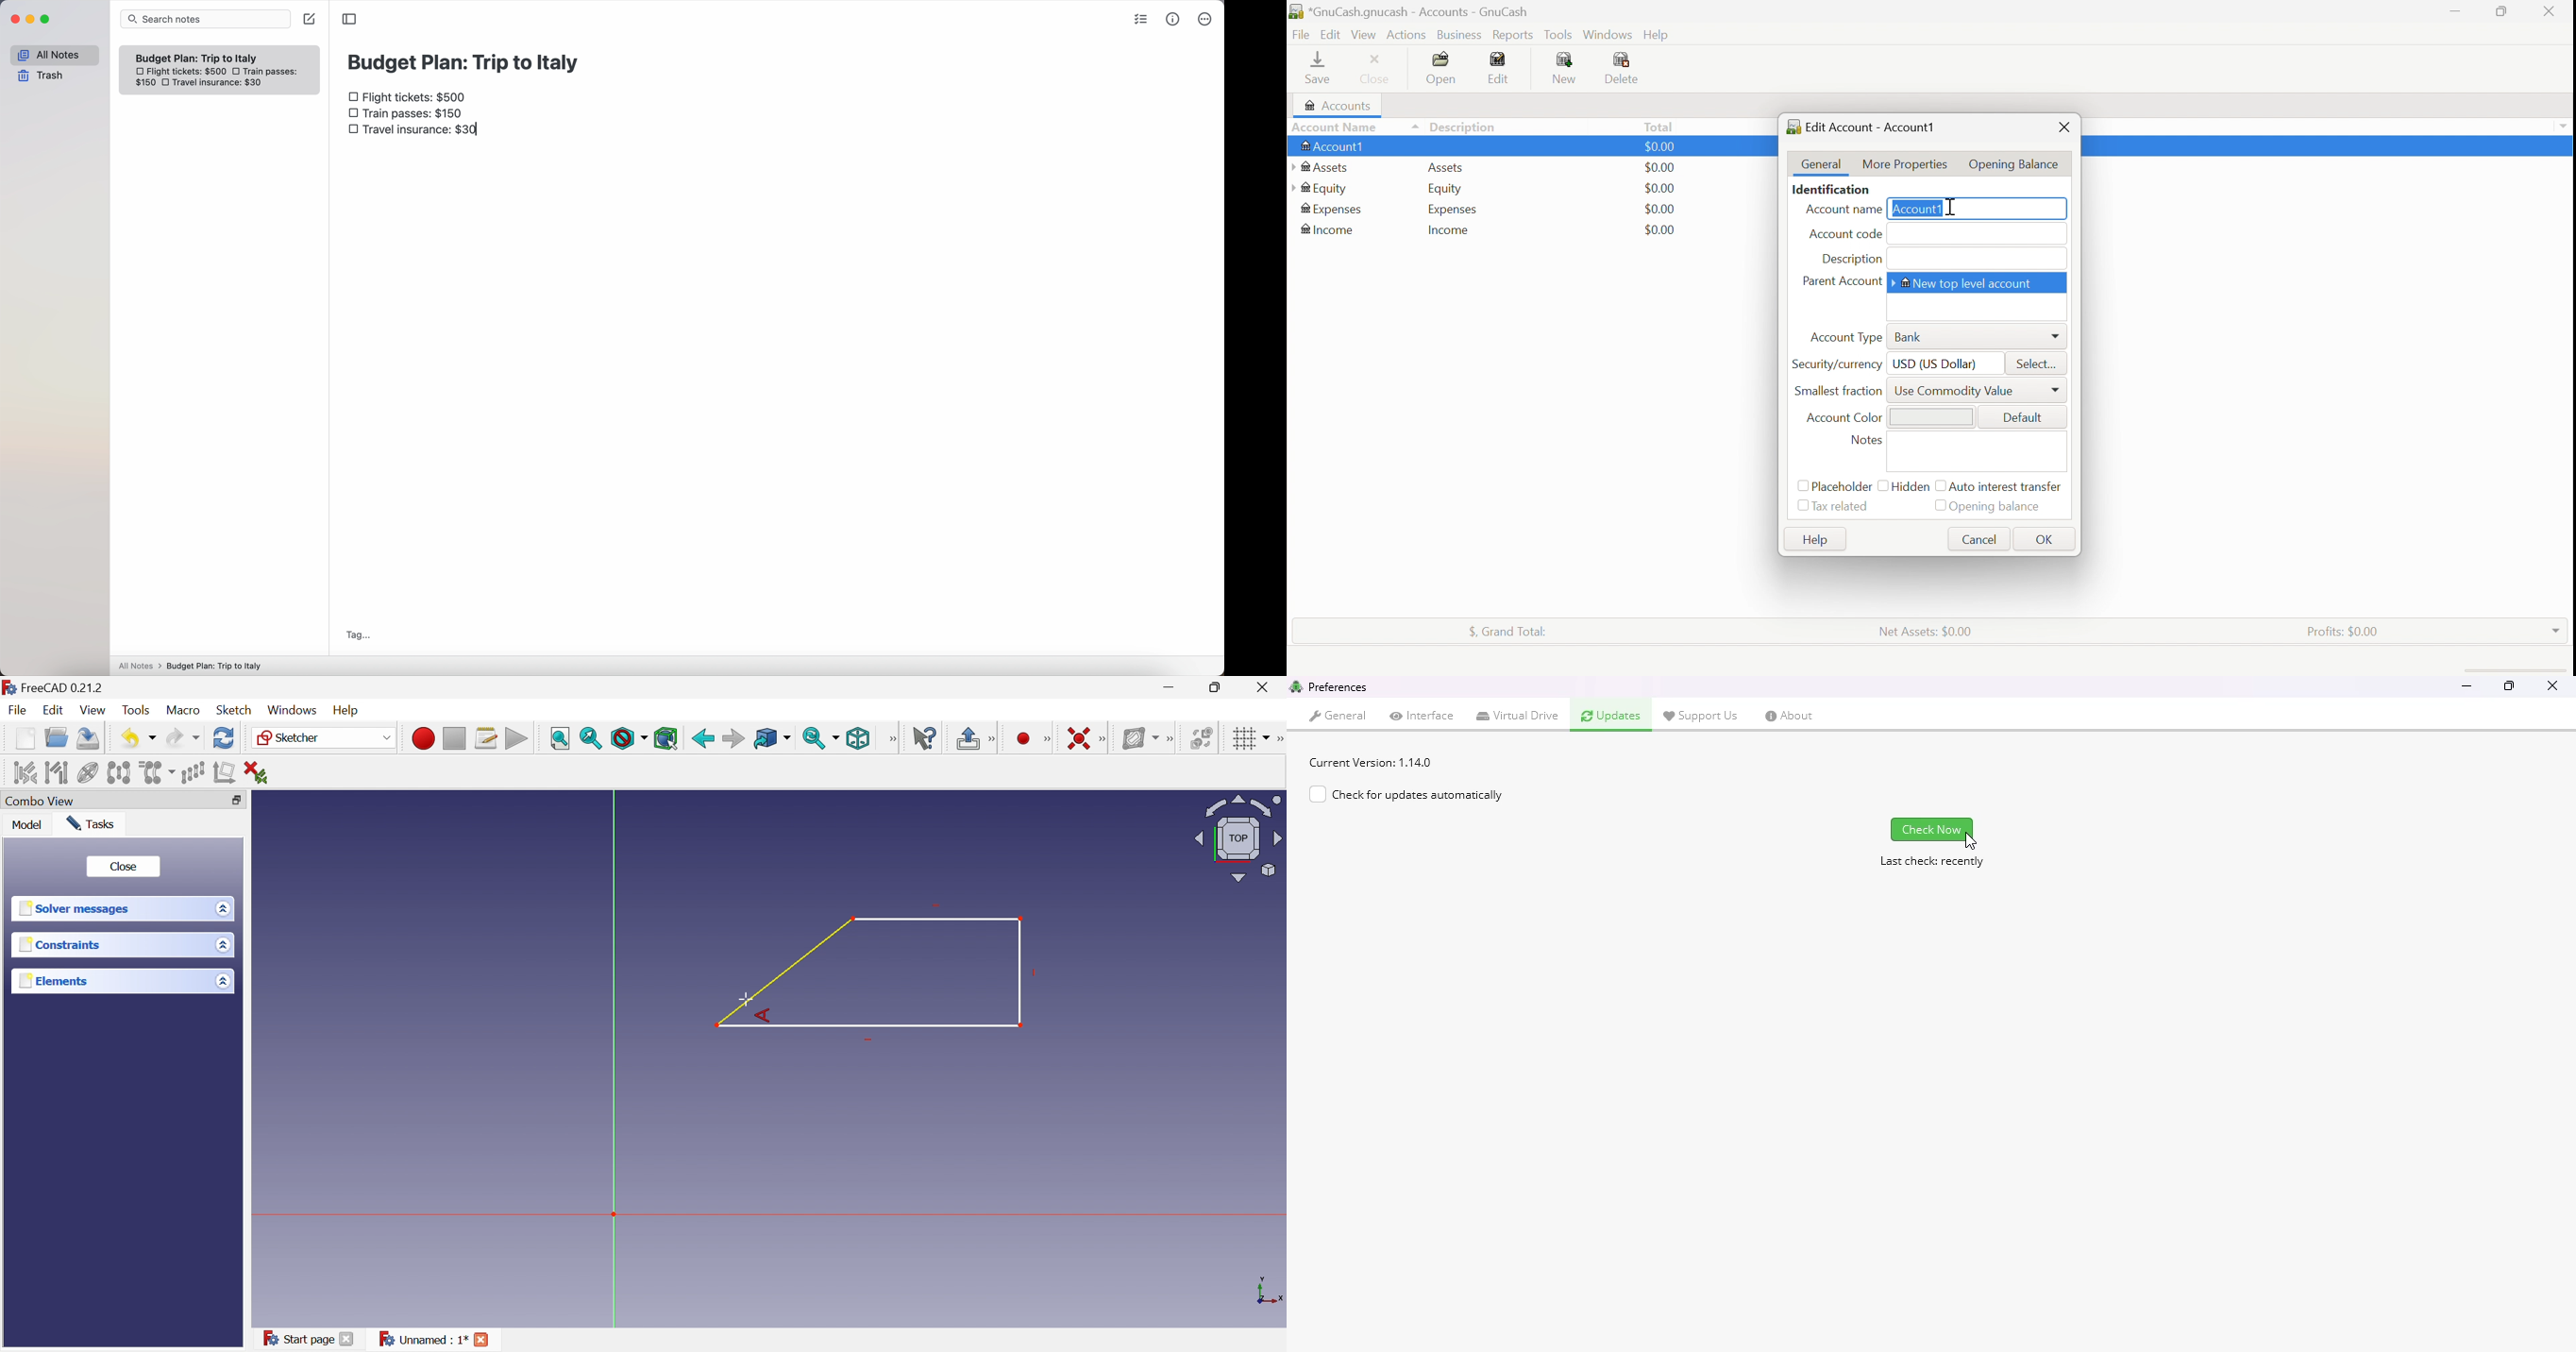 Image resolution: width=2576 pixels, height=1372 pixels. I want to click on Minimize, so click(2455, 11).